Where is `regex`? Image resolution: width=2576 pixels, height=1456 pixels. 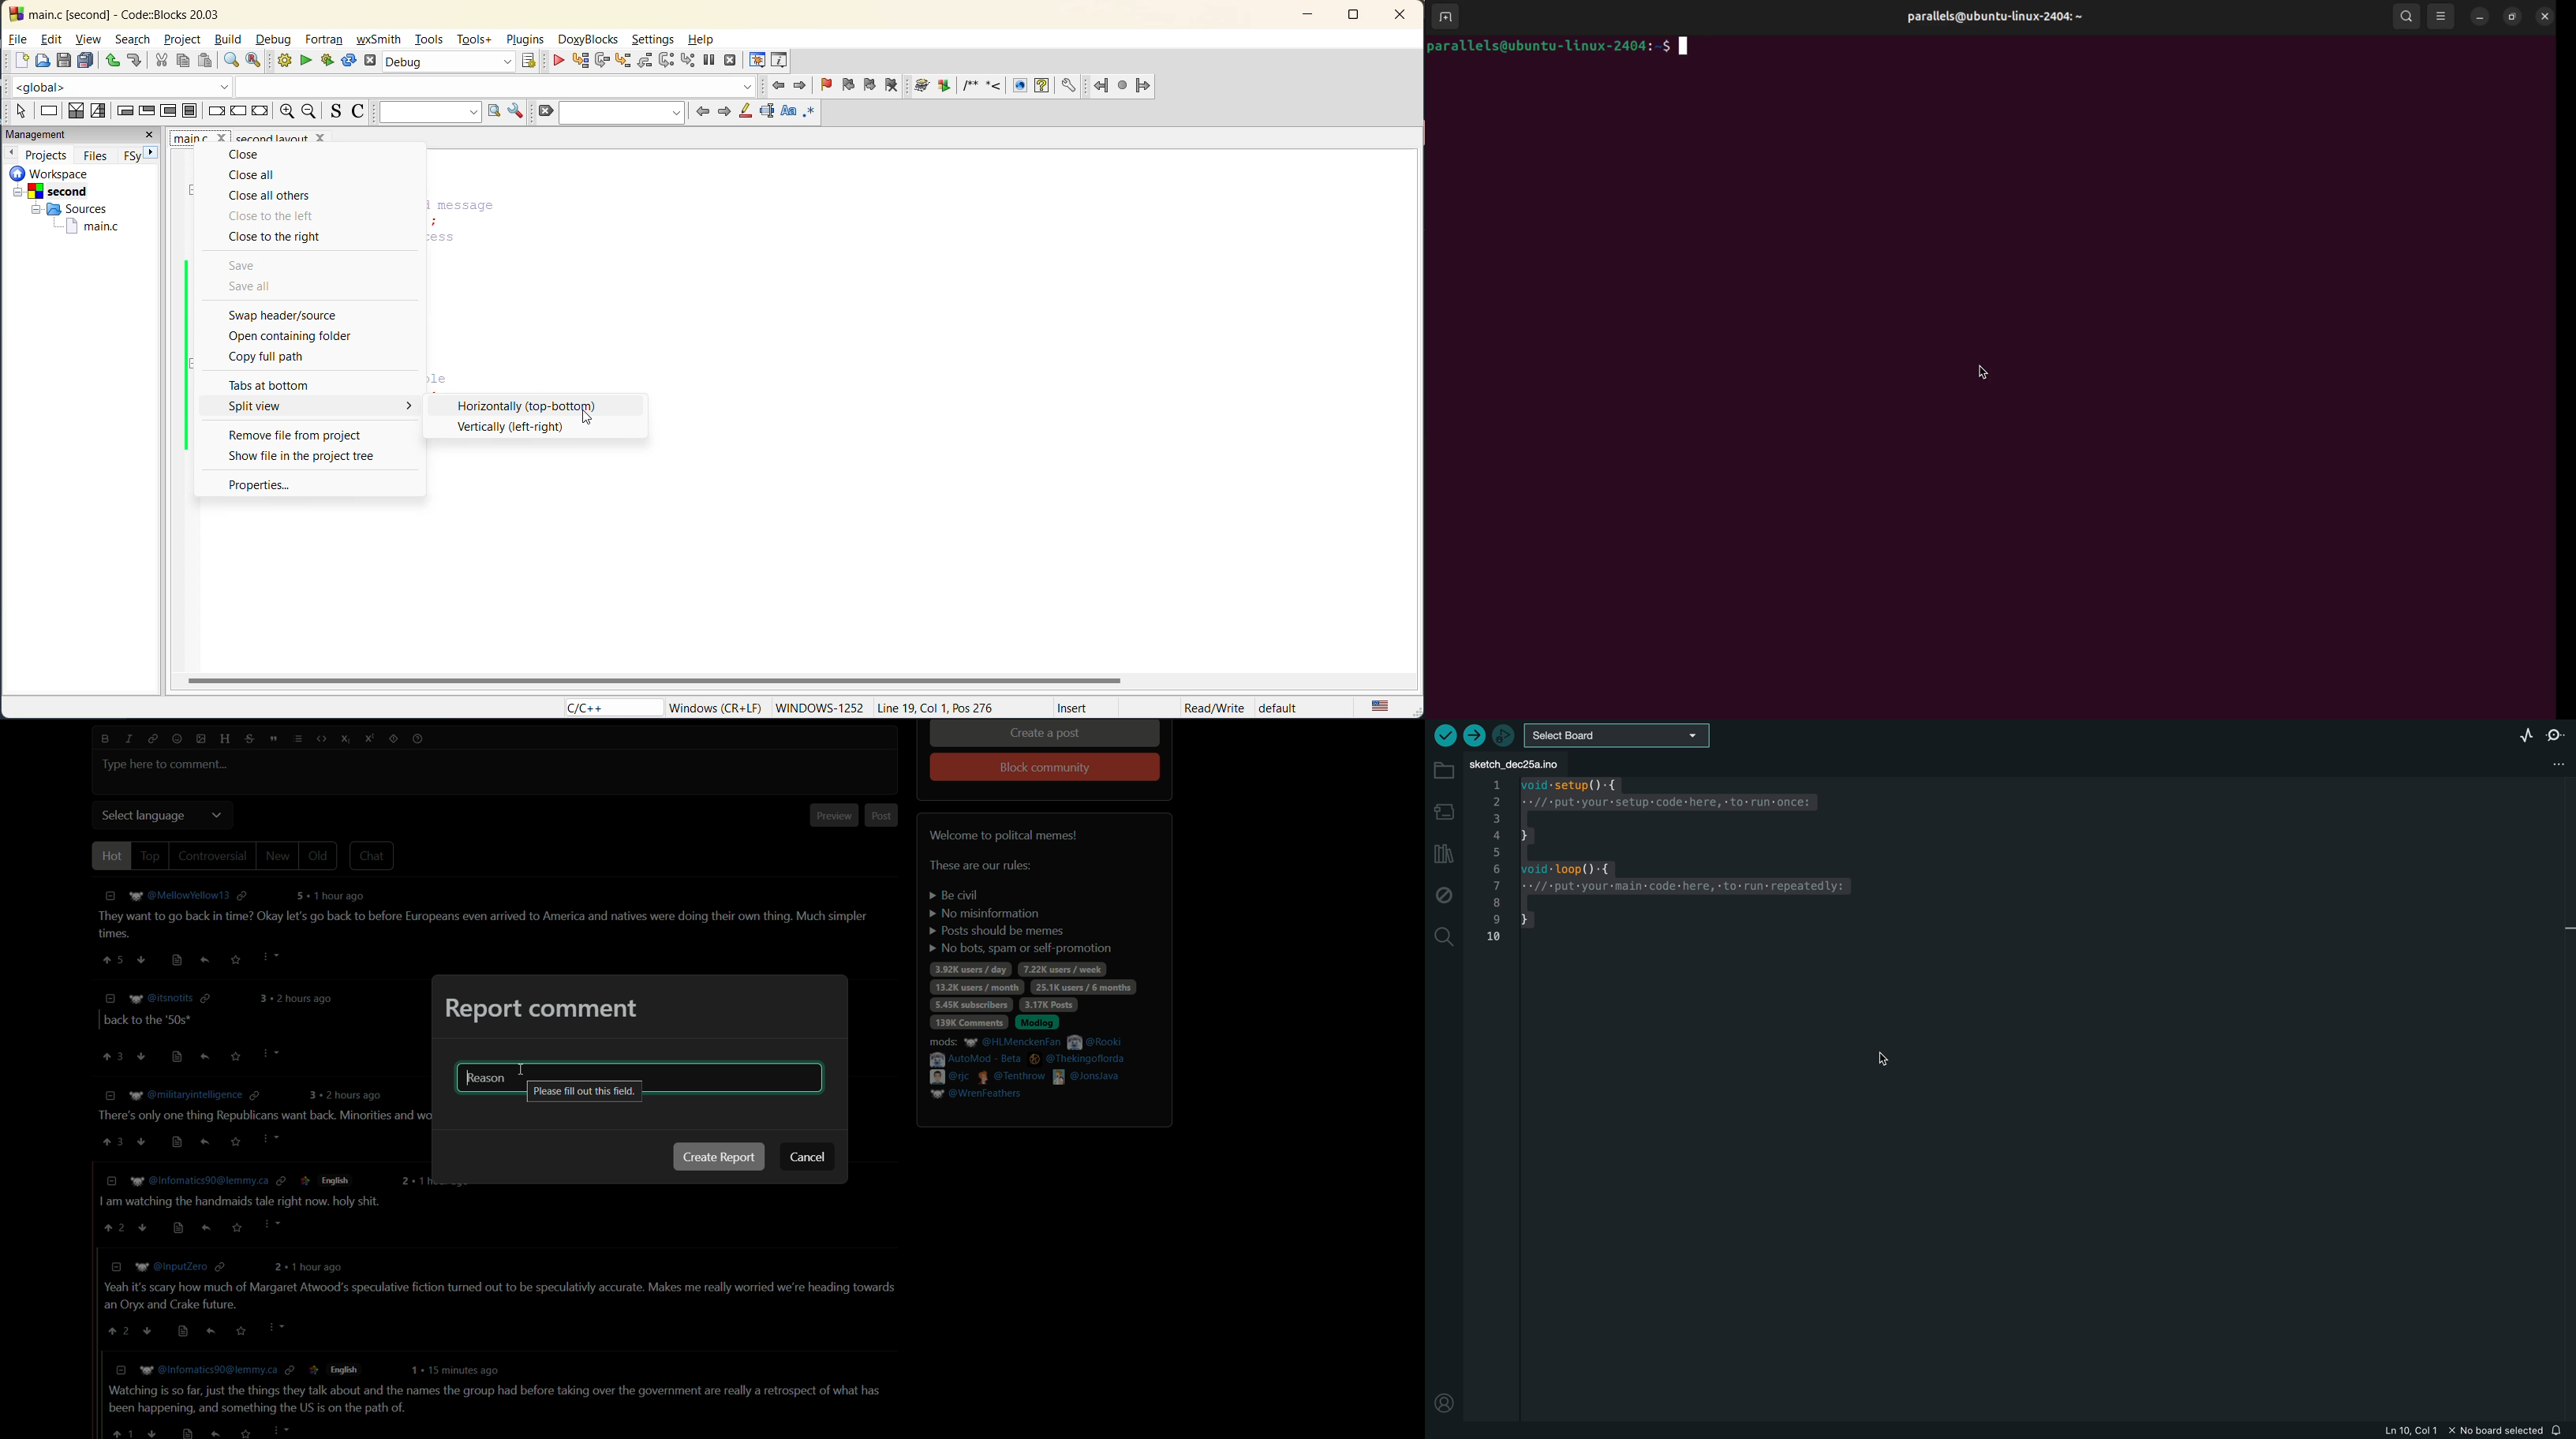
regex is located at coordinates (809, 114).